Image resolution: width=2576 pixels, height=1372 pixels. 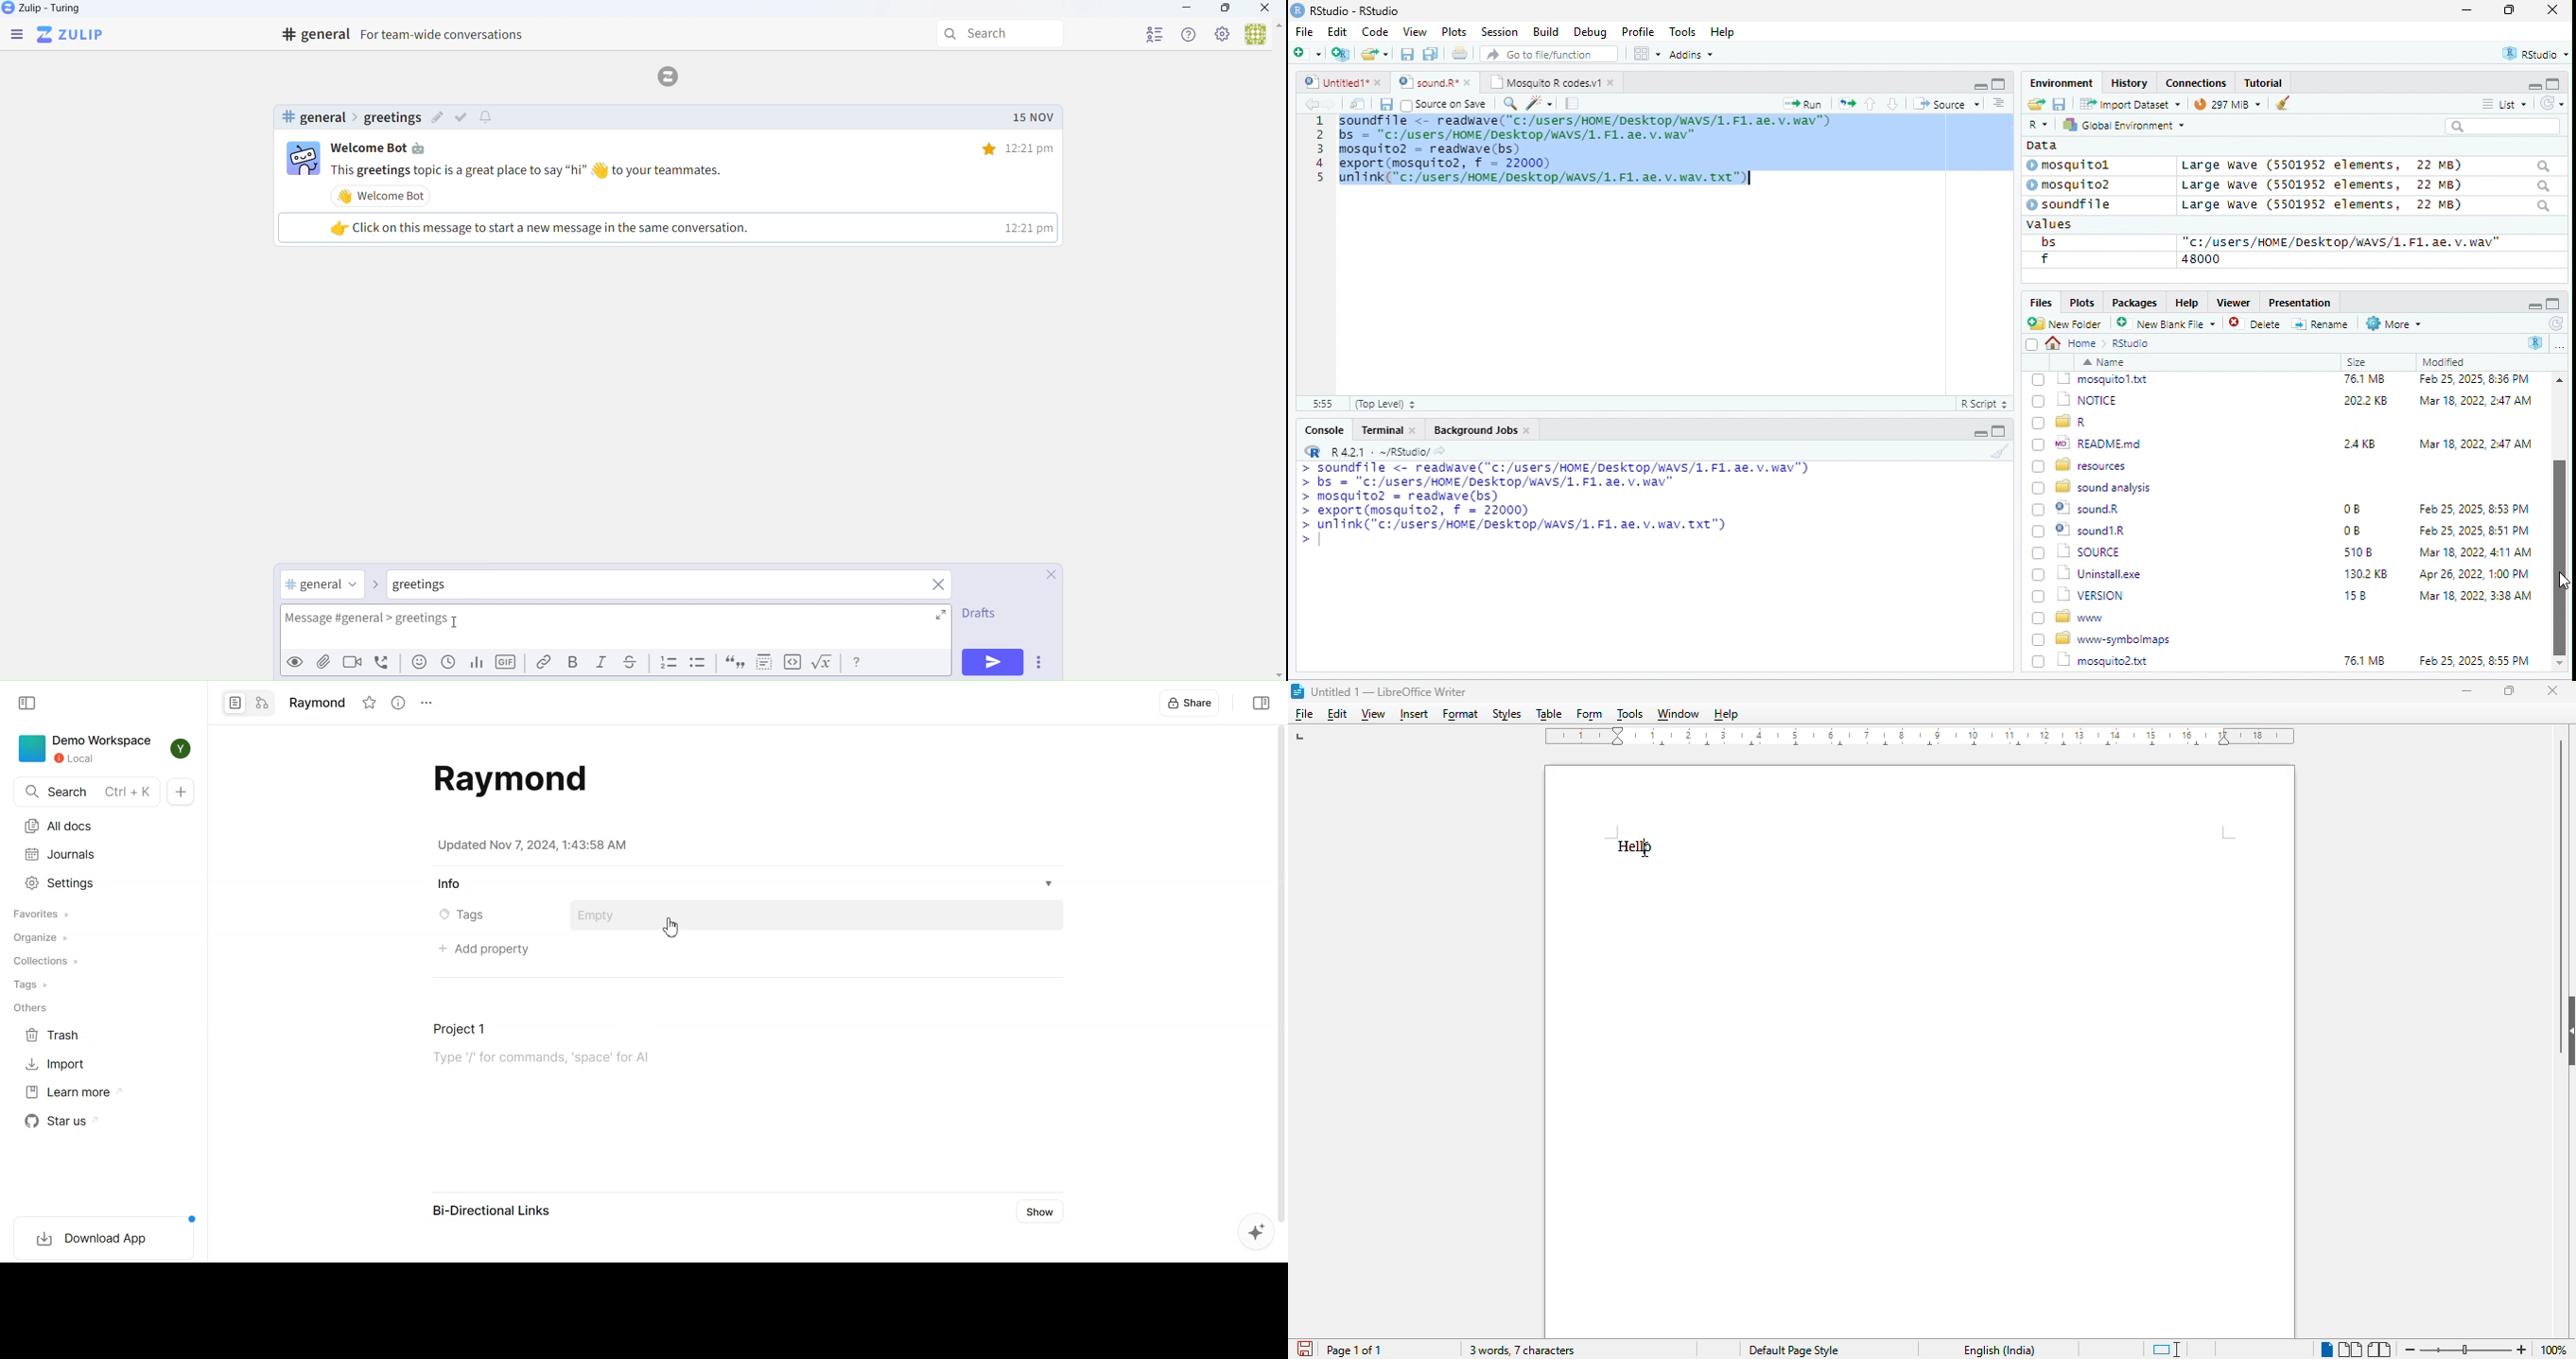 What do you see at coordinates (532, 845) in the screenshot?
I see `Updated Nov 7, 2024, 1:43:58 AM` at bounding box center [532, 845].